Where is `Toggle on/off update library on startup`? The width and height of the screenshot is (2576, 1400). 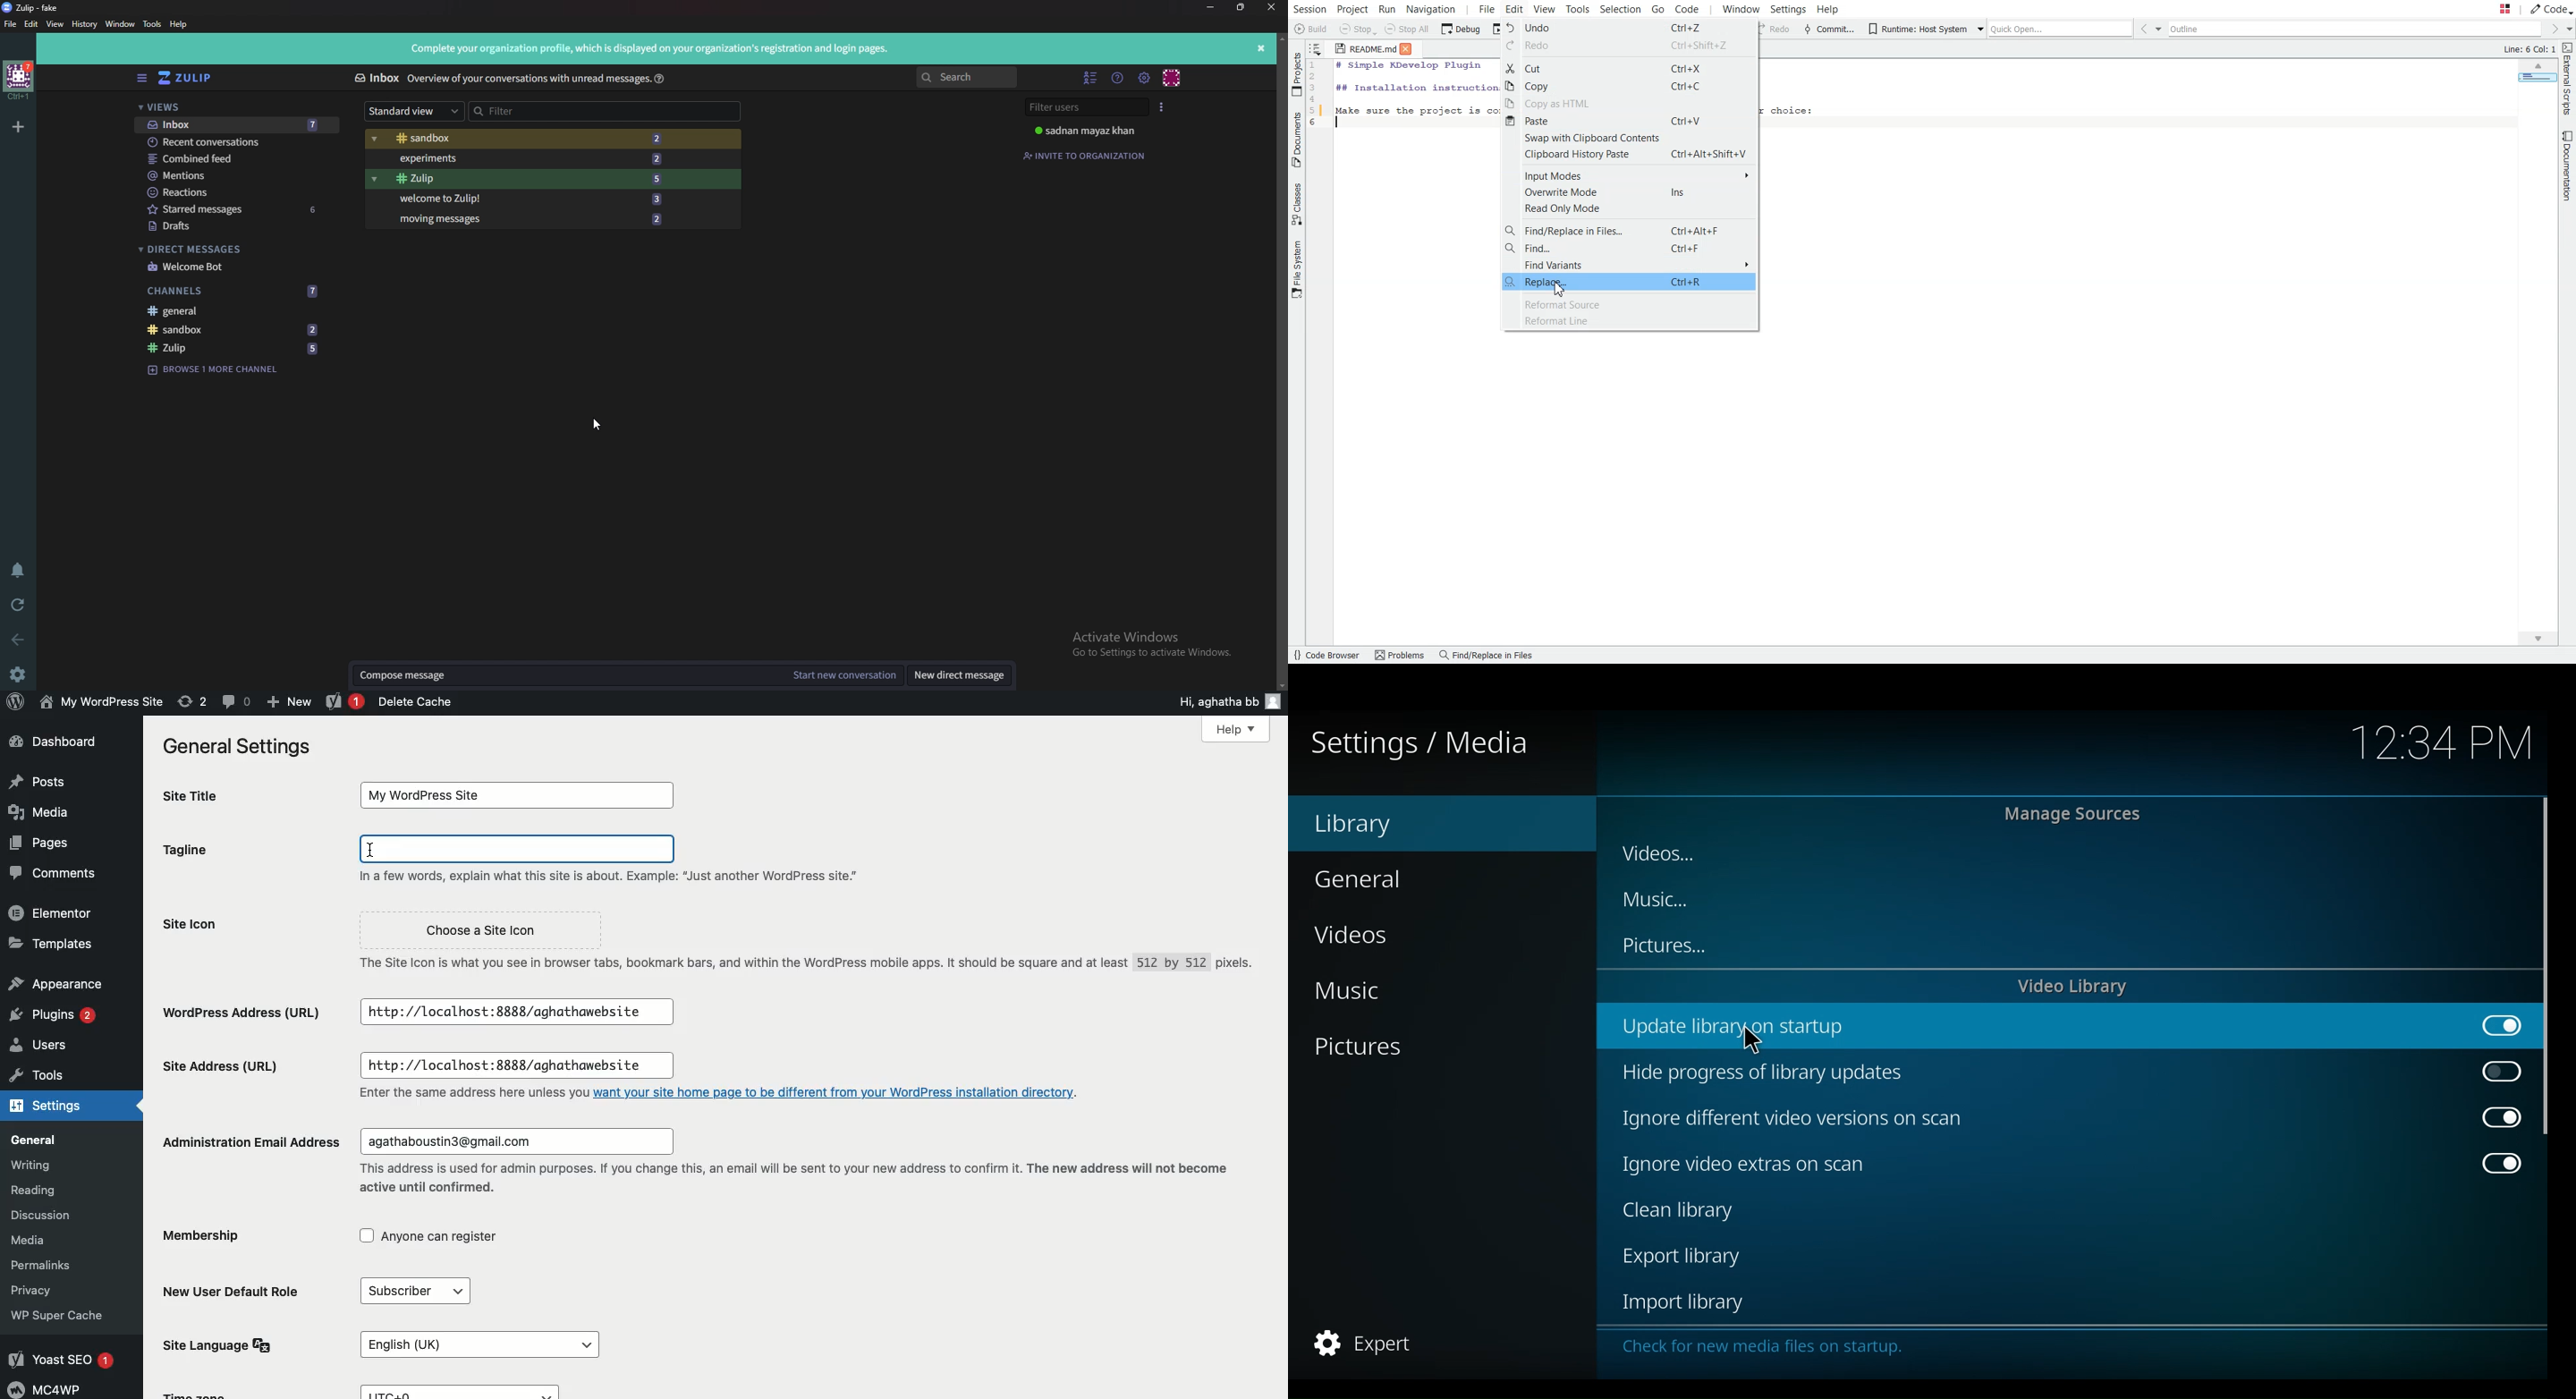 Toggle on/off update library on startup is located at coordinates (2492, 1025).